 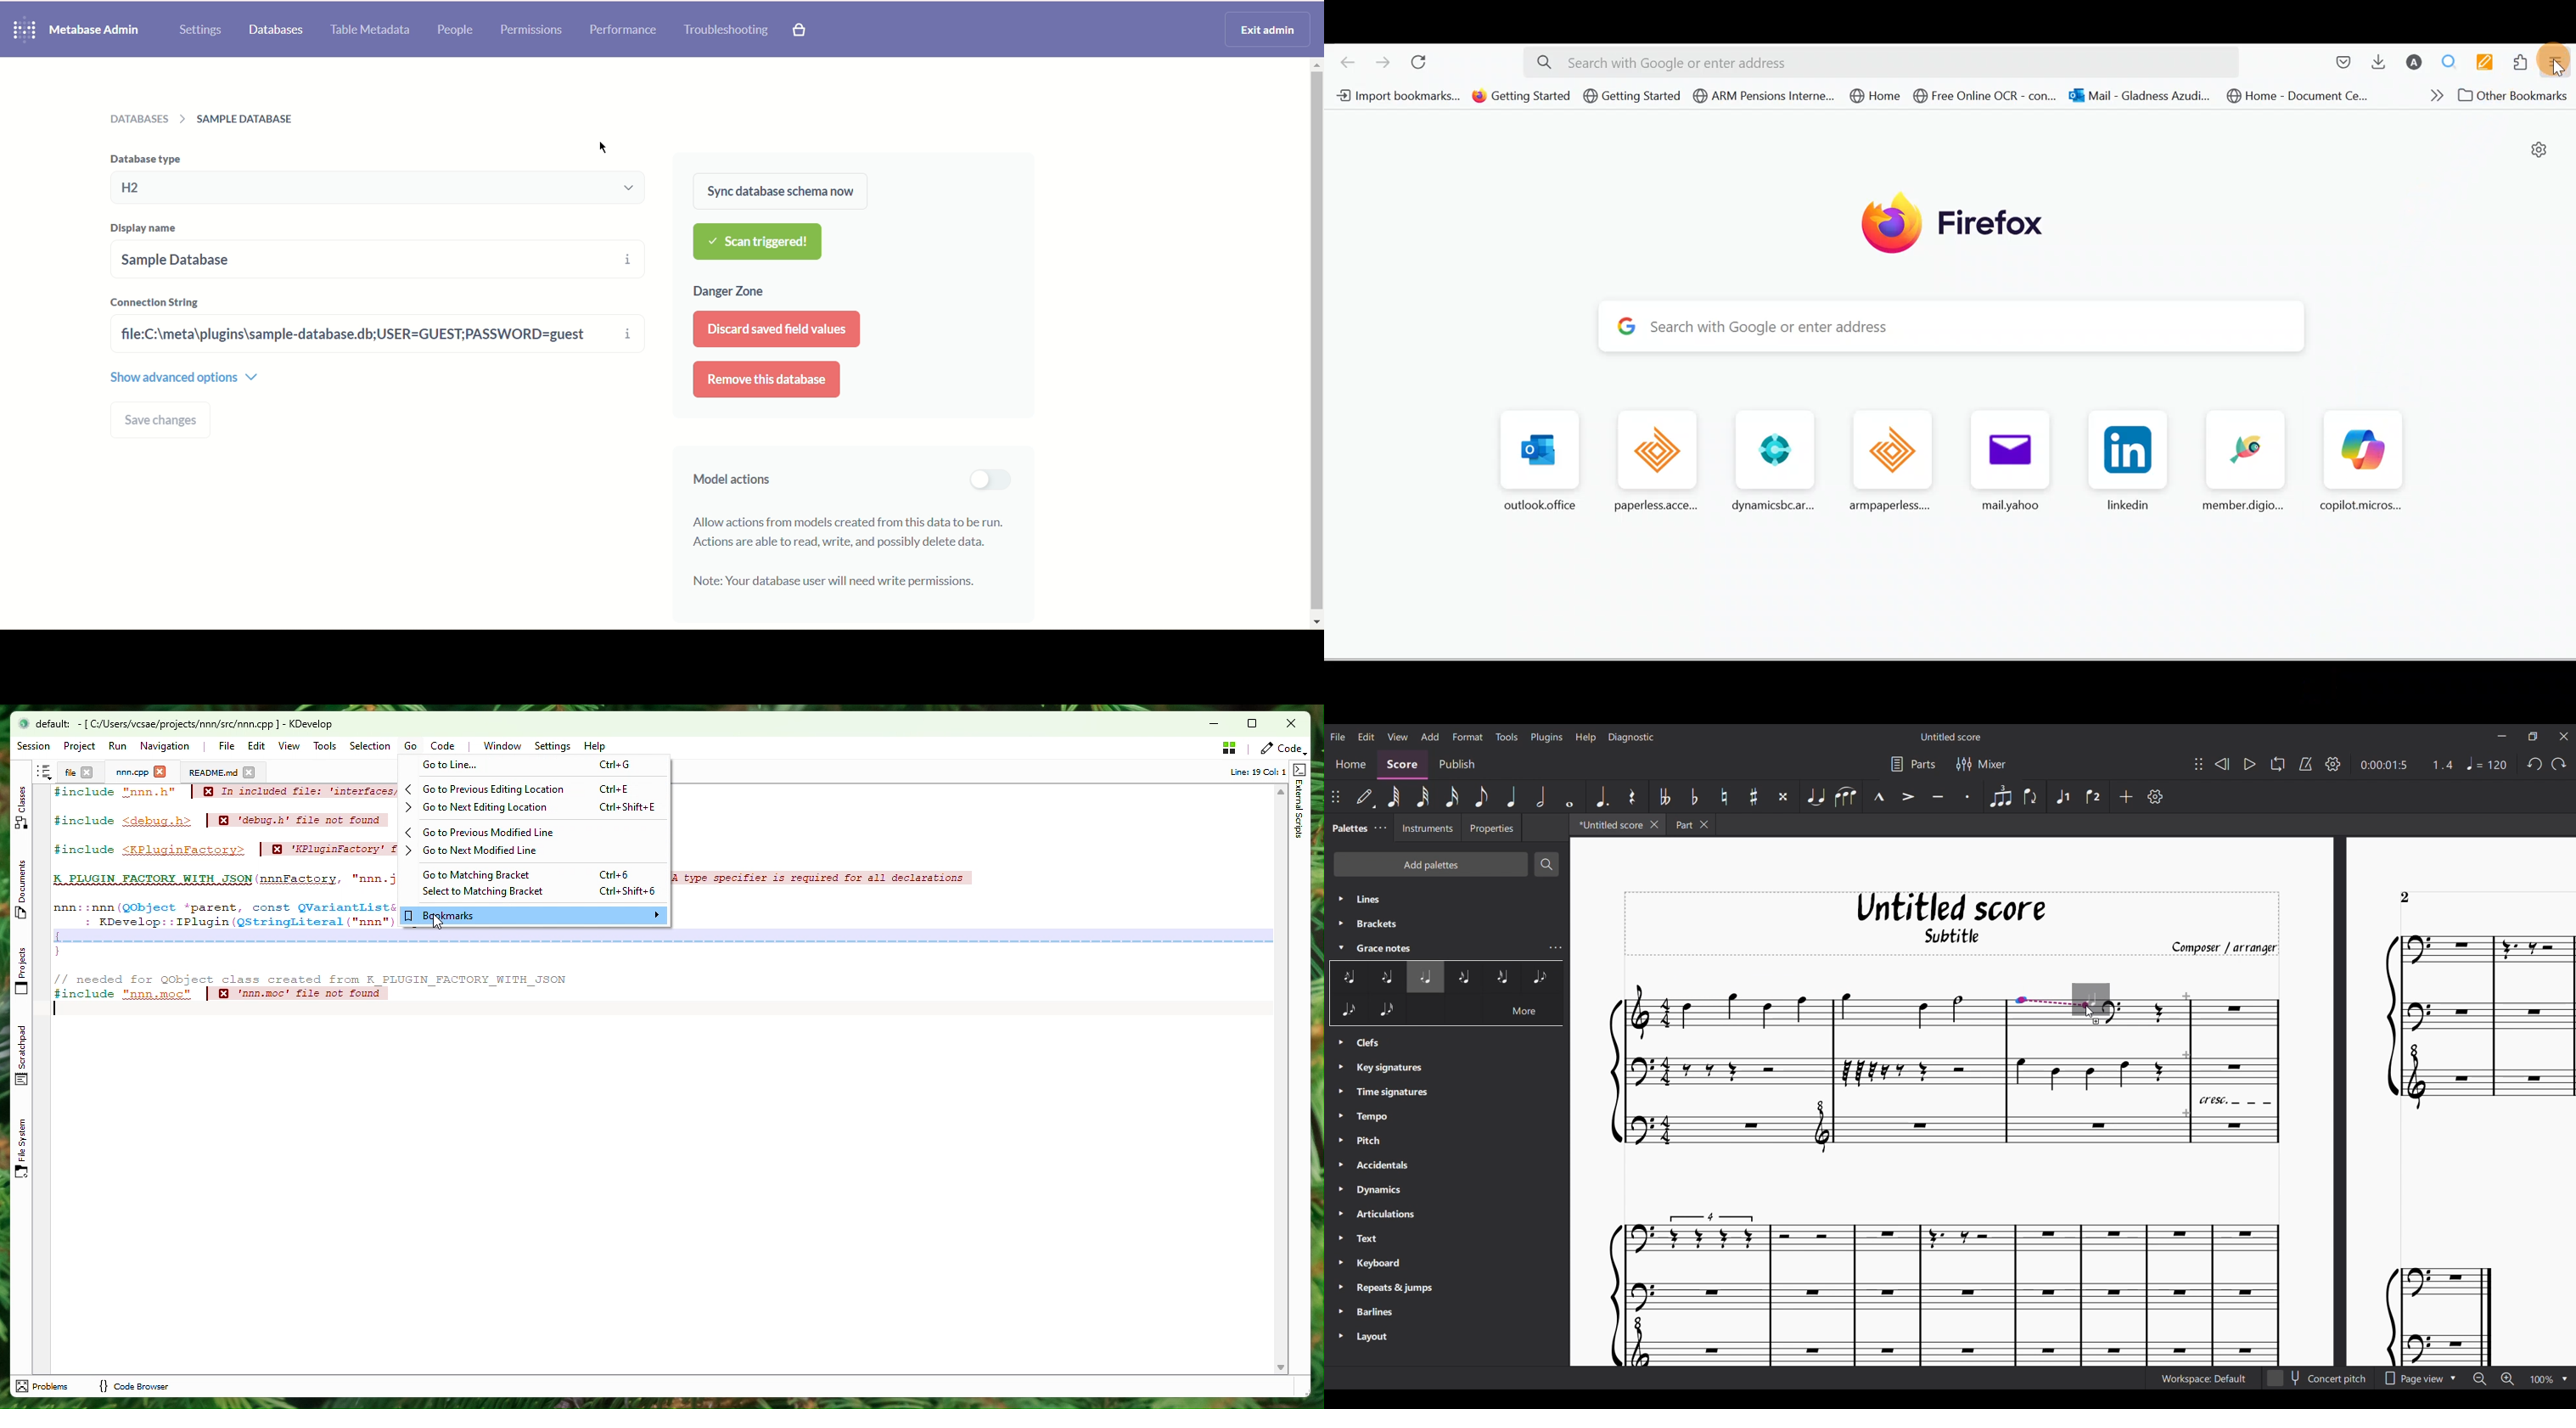 What do you see at coordinates (1981, 764) in the screenshot?
I see `Mixer settings` at bounding box center [1981, 764].